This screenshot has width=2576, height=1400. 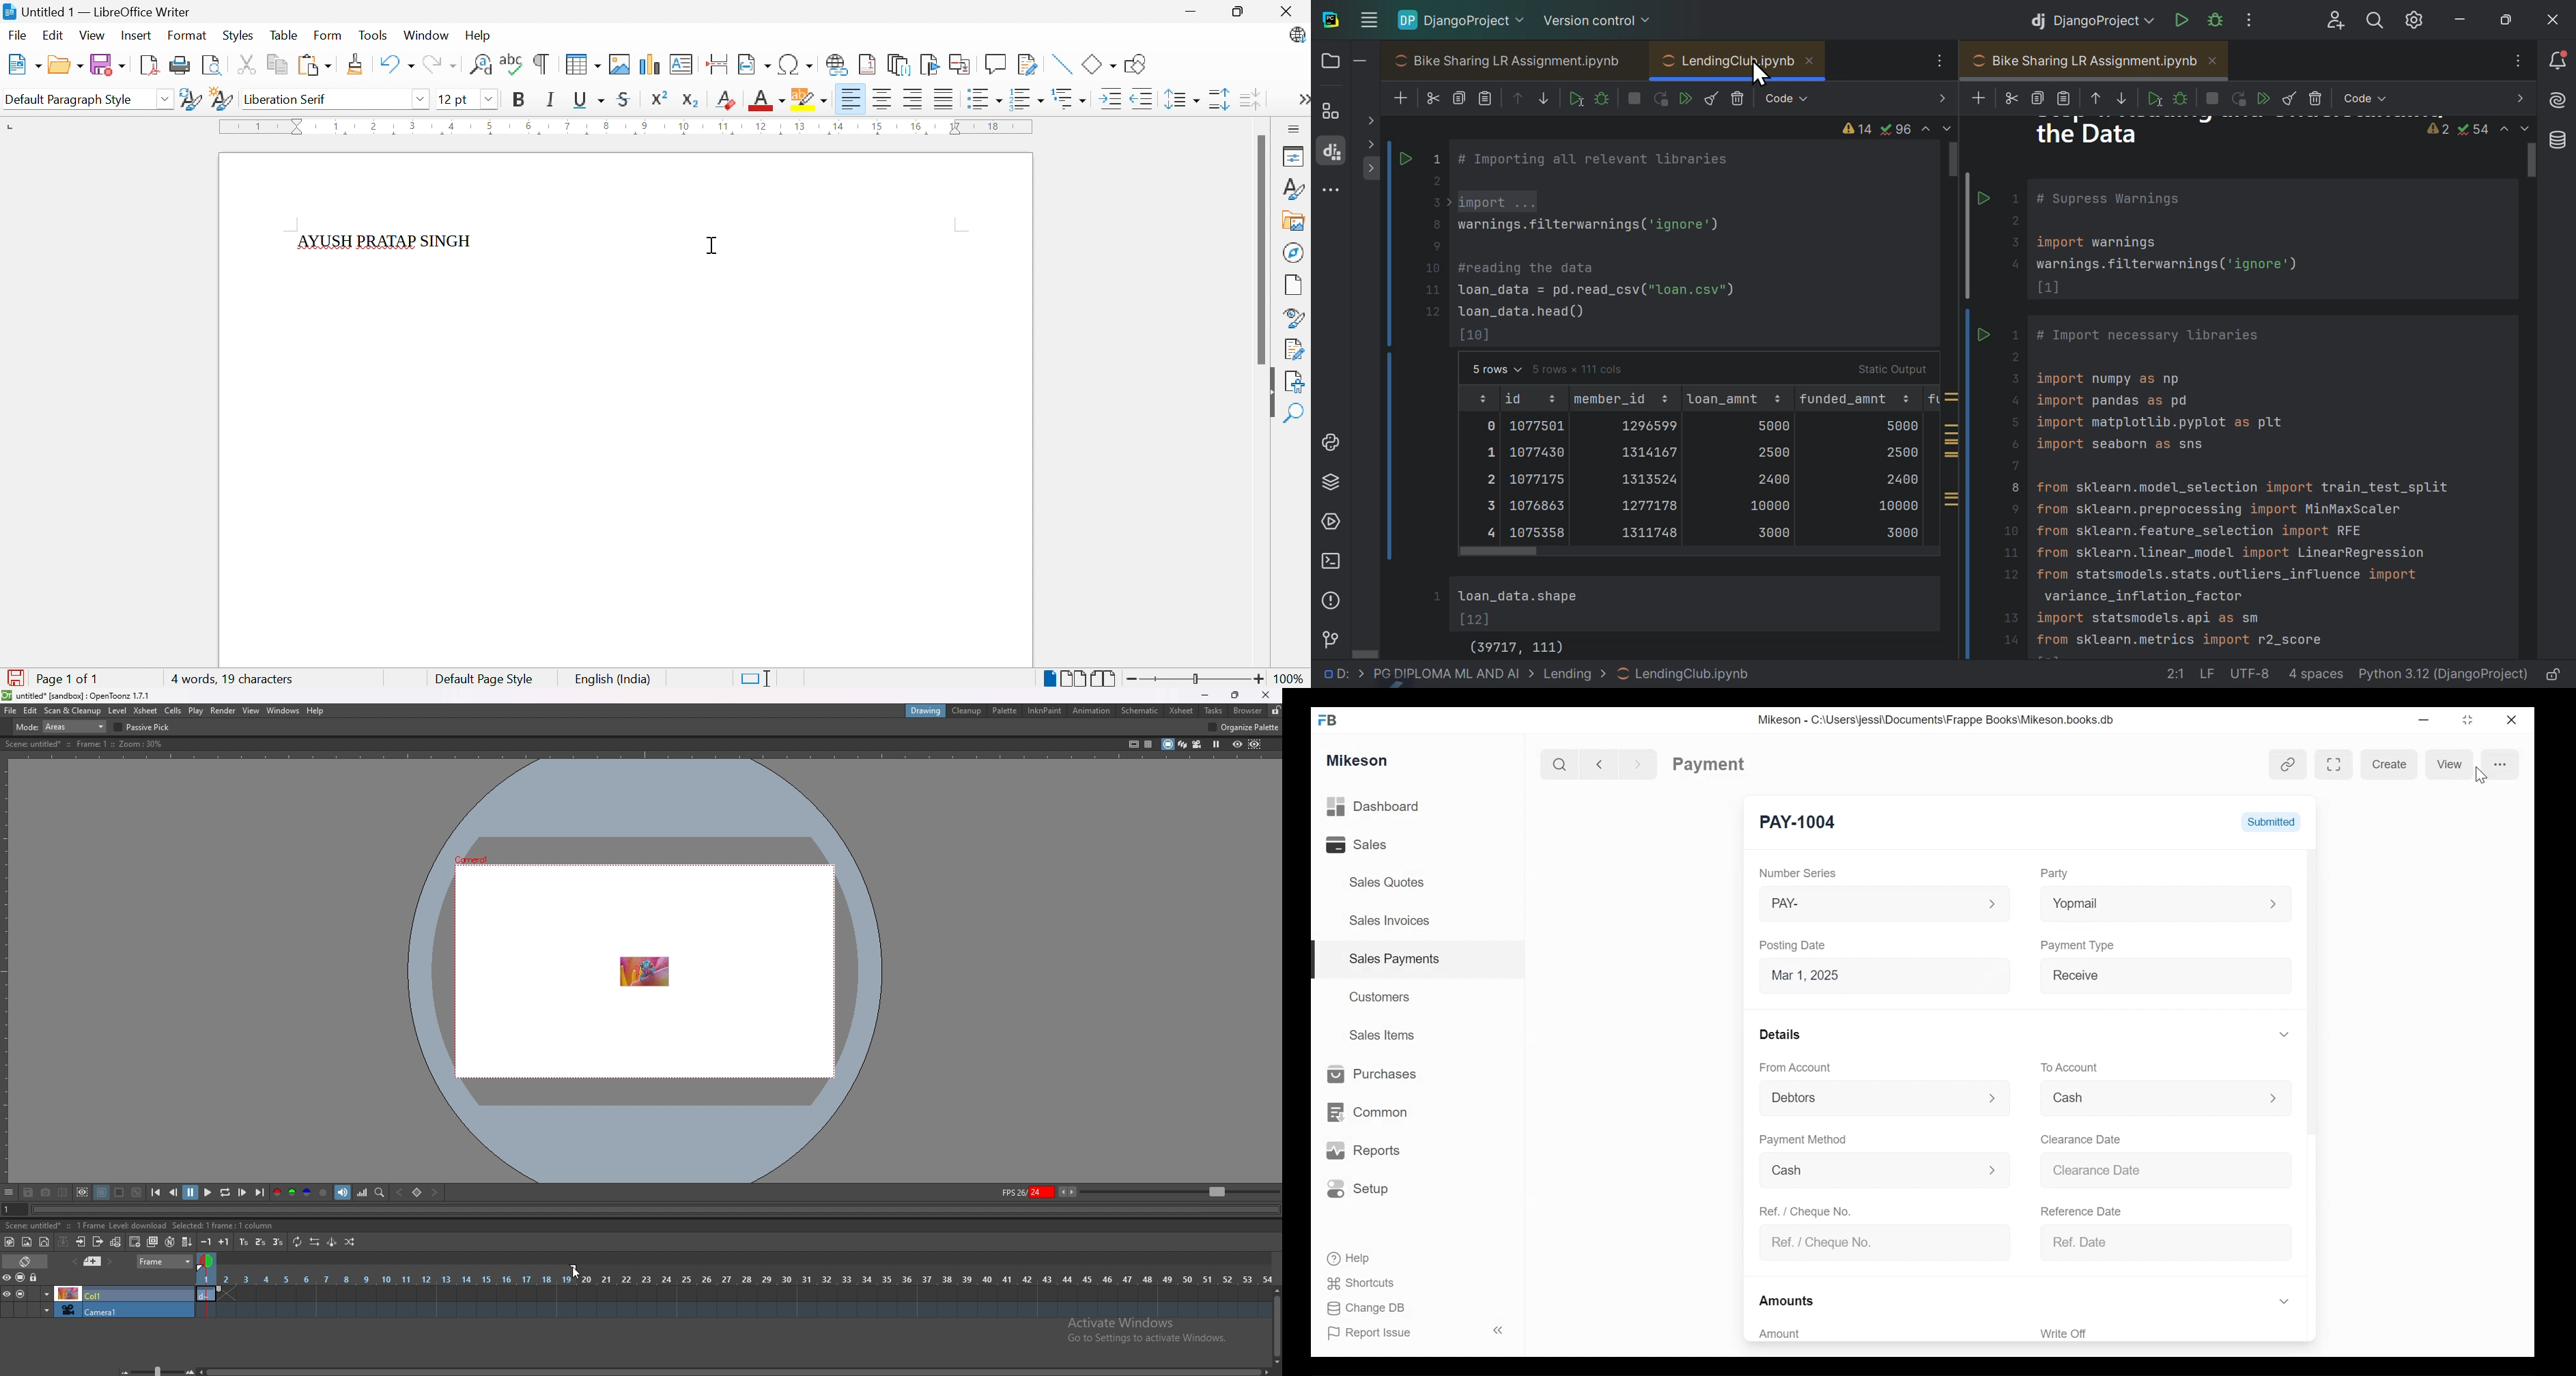 What do you see at coordinates (1135, 744) in the screenshot?
I see `safe area` at bounding box center [1135, 744].